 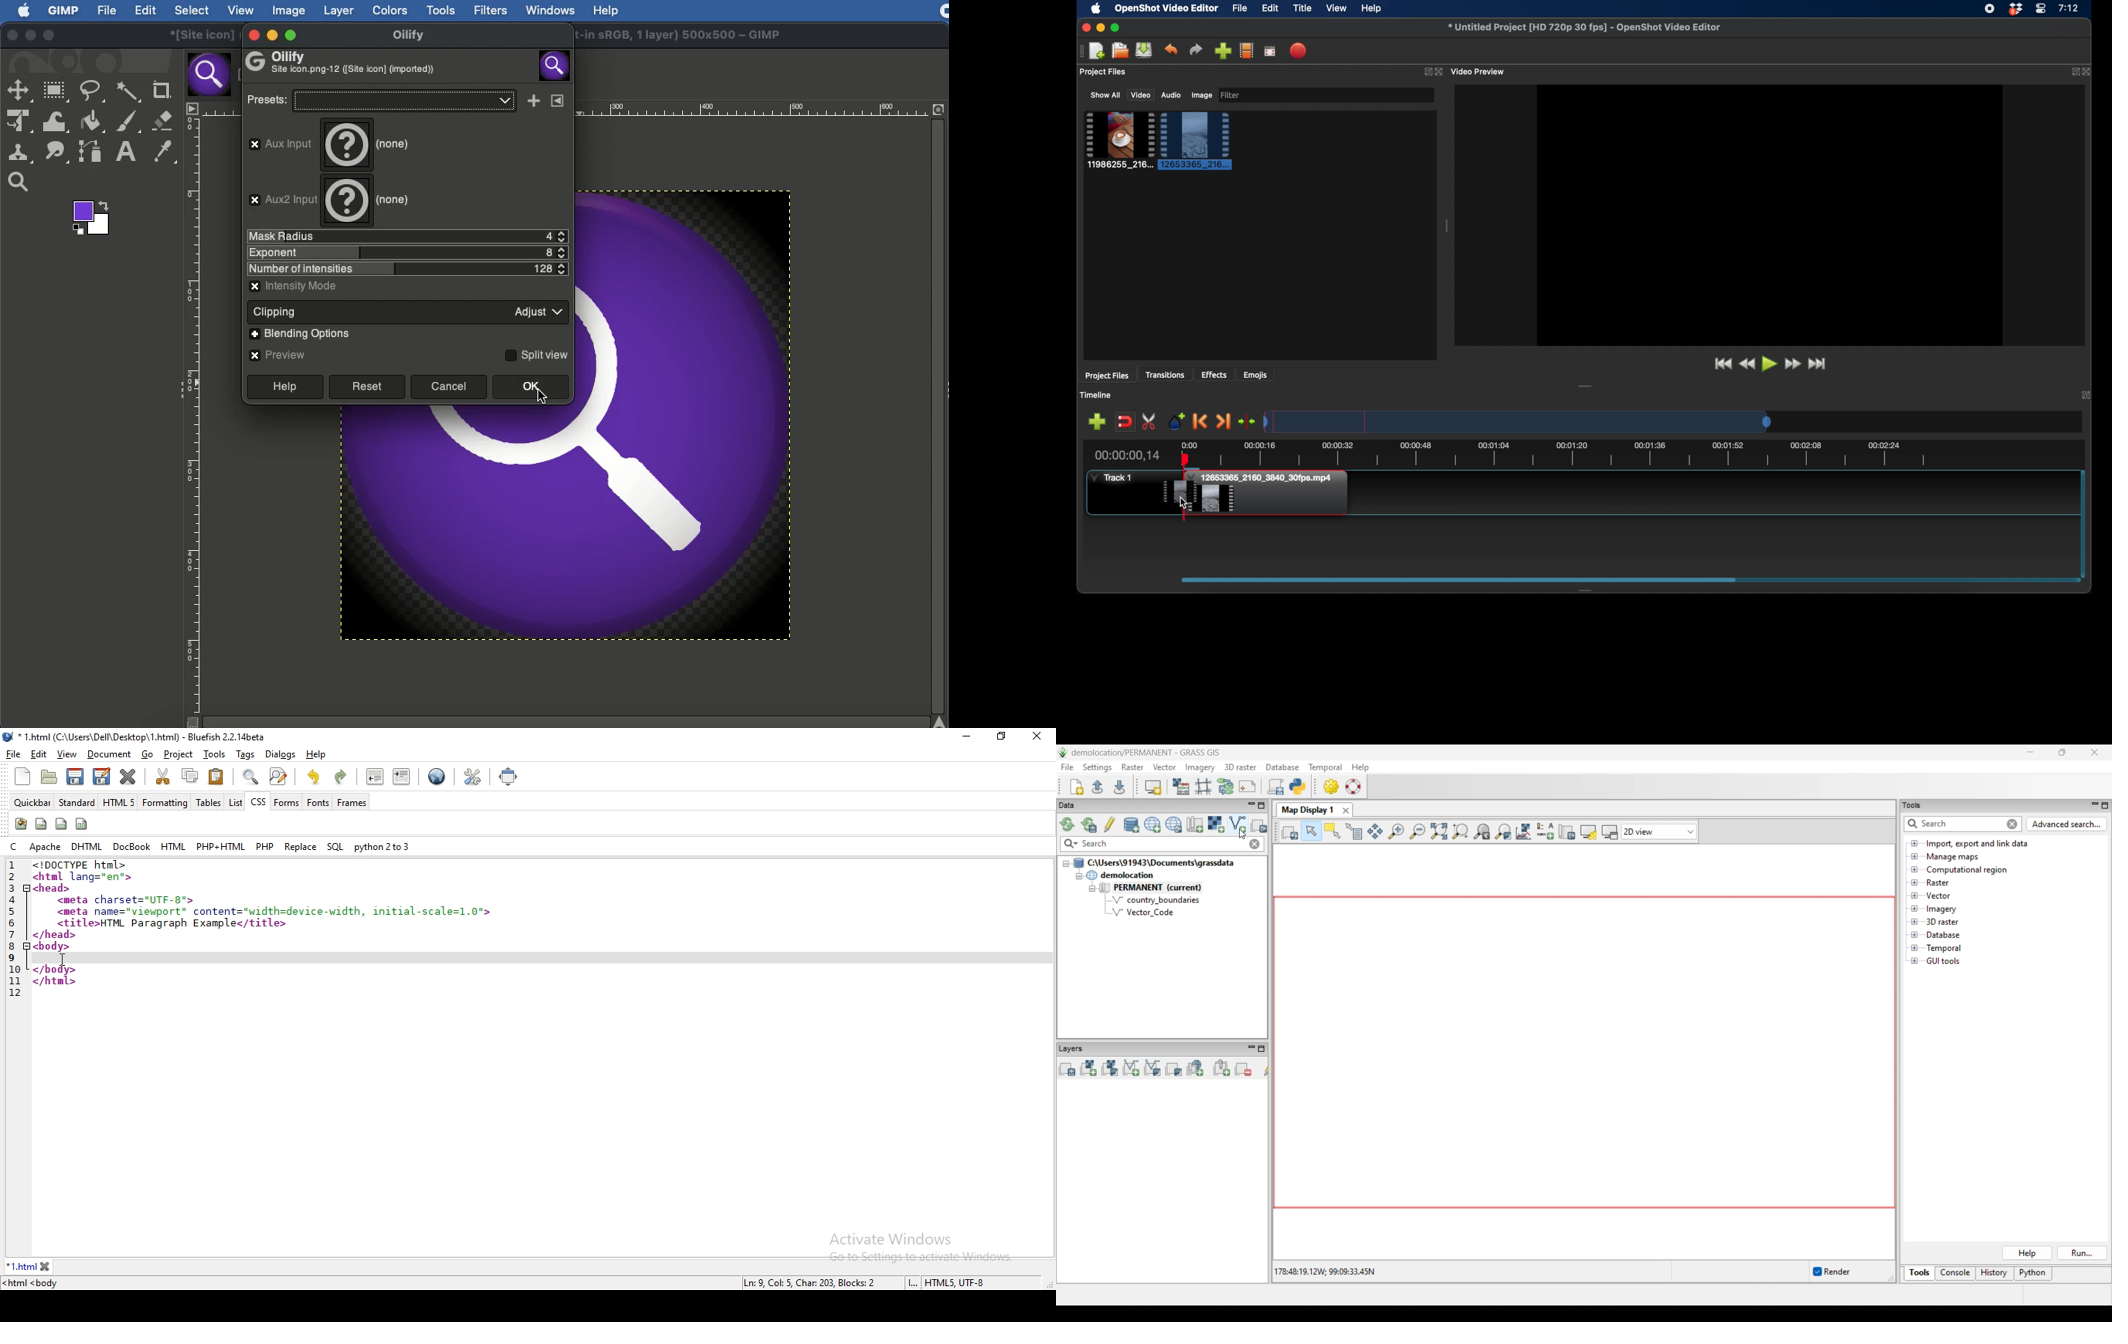 I want to click on Reset, so click(x=368, y=386).